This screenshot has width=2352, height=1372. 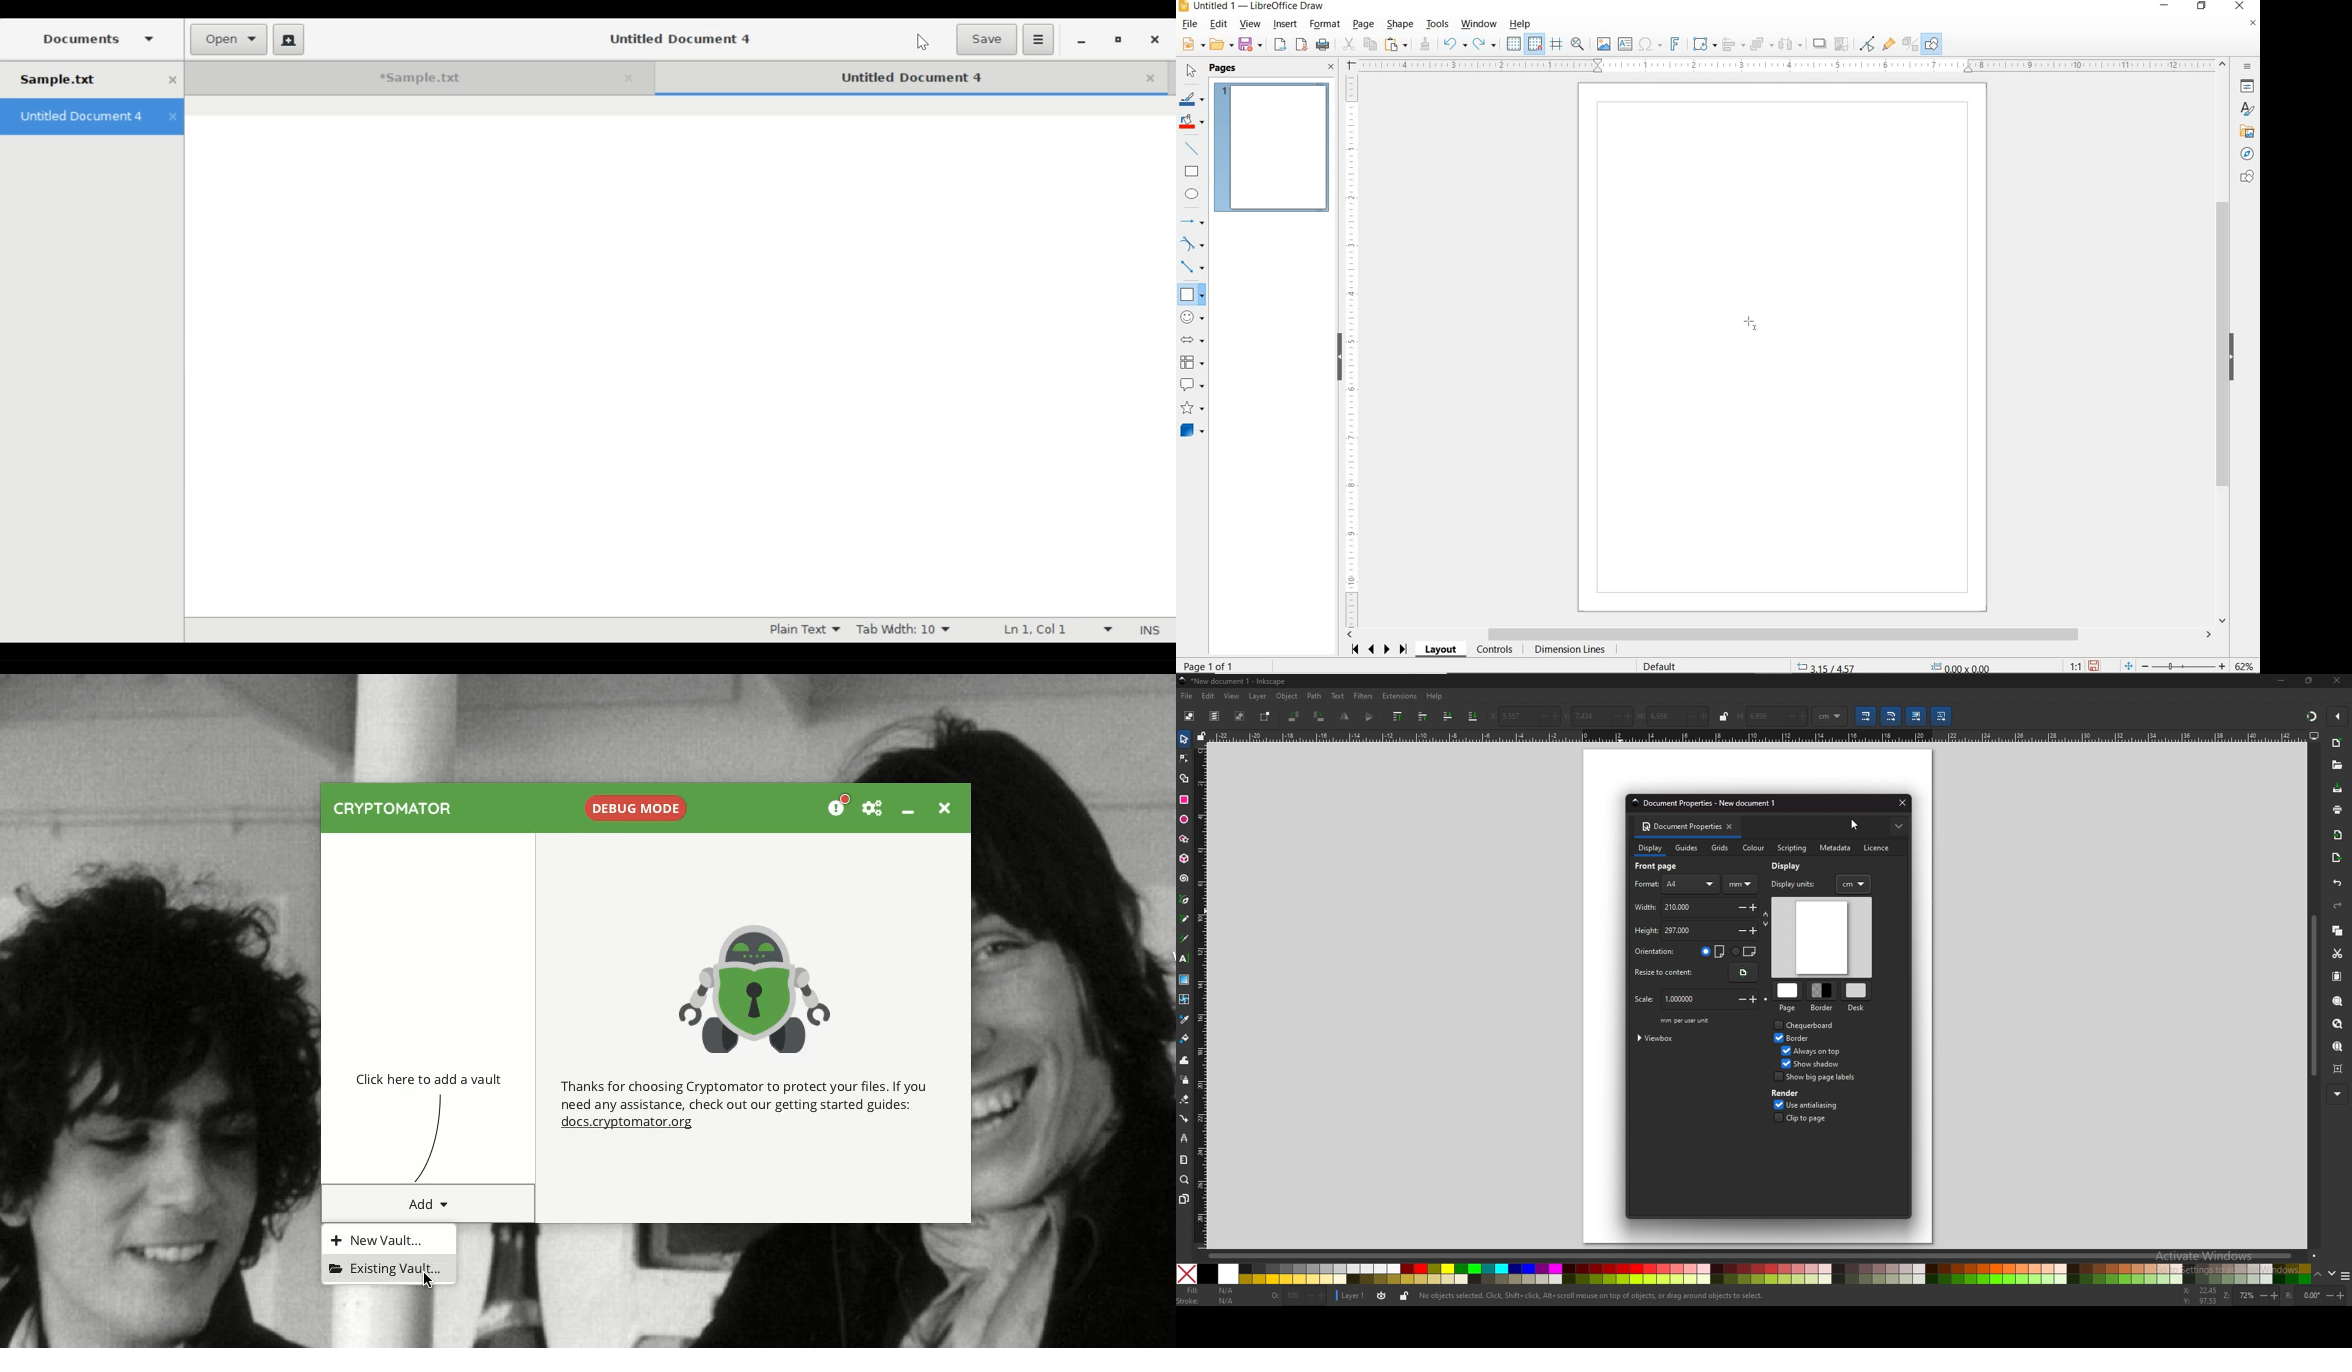 What do you see at coordinates (1559, 46) in the screenshot?
I see `HELPLINES WHILE MOVING` at bounding box center [1559, 46].